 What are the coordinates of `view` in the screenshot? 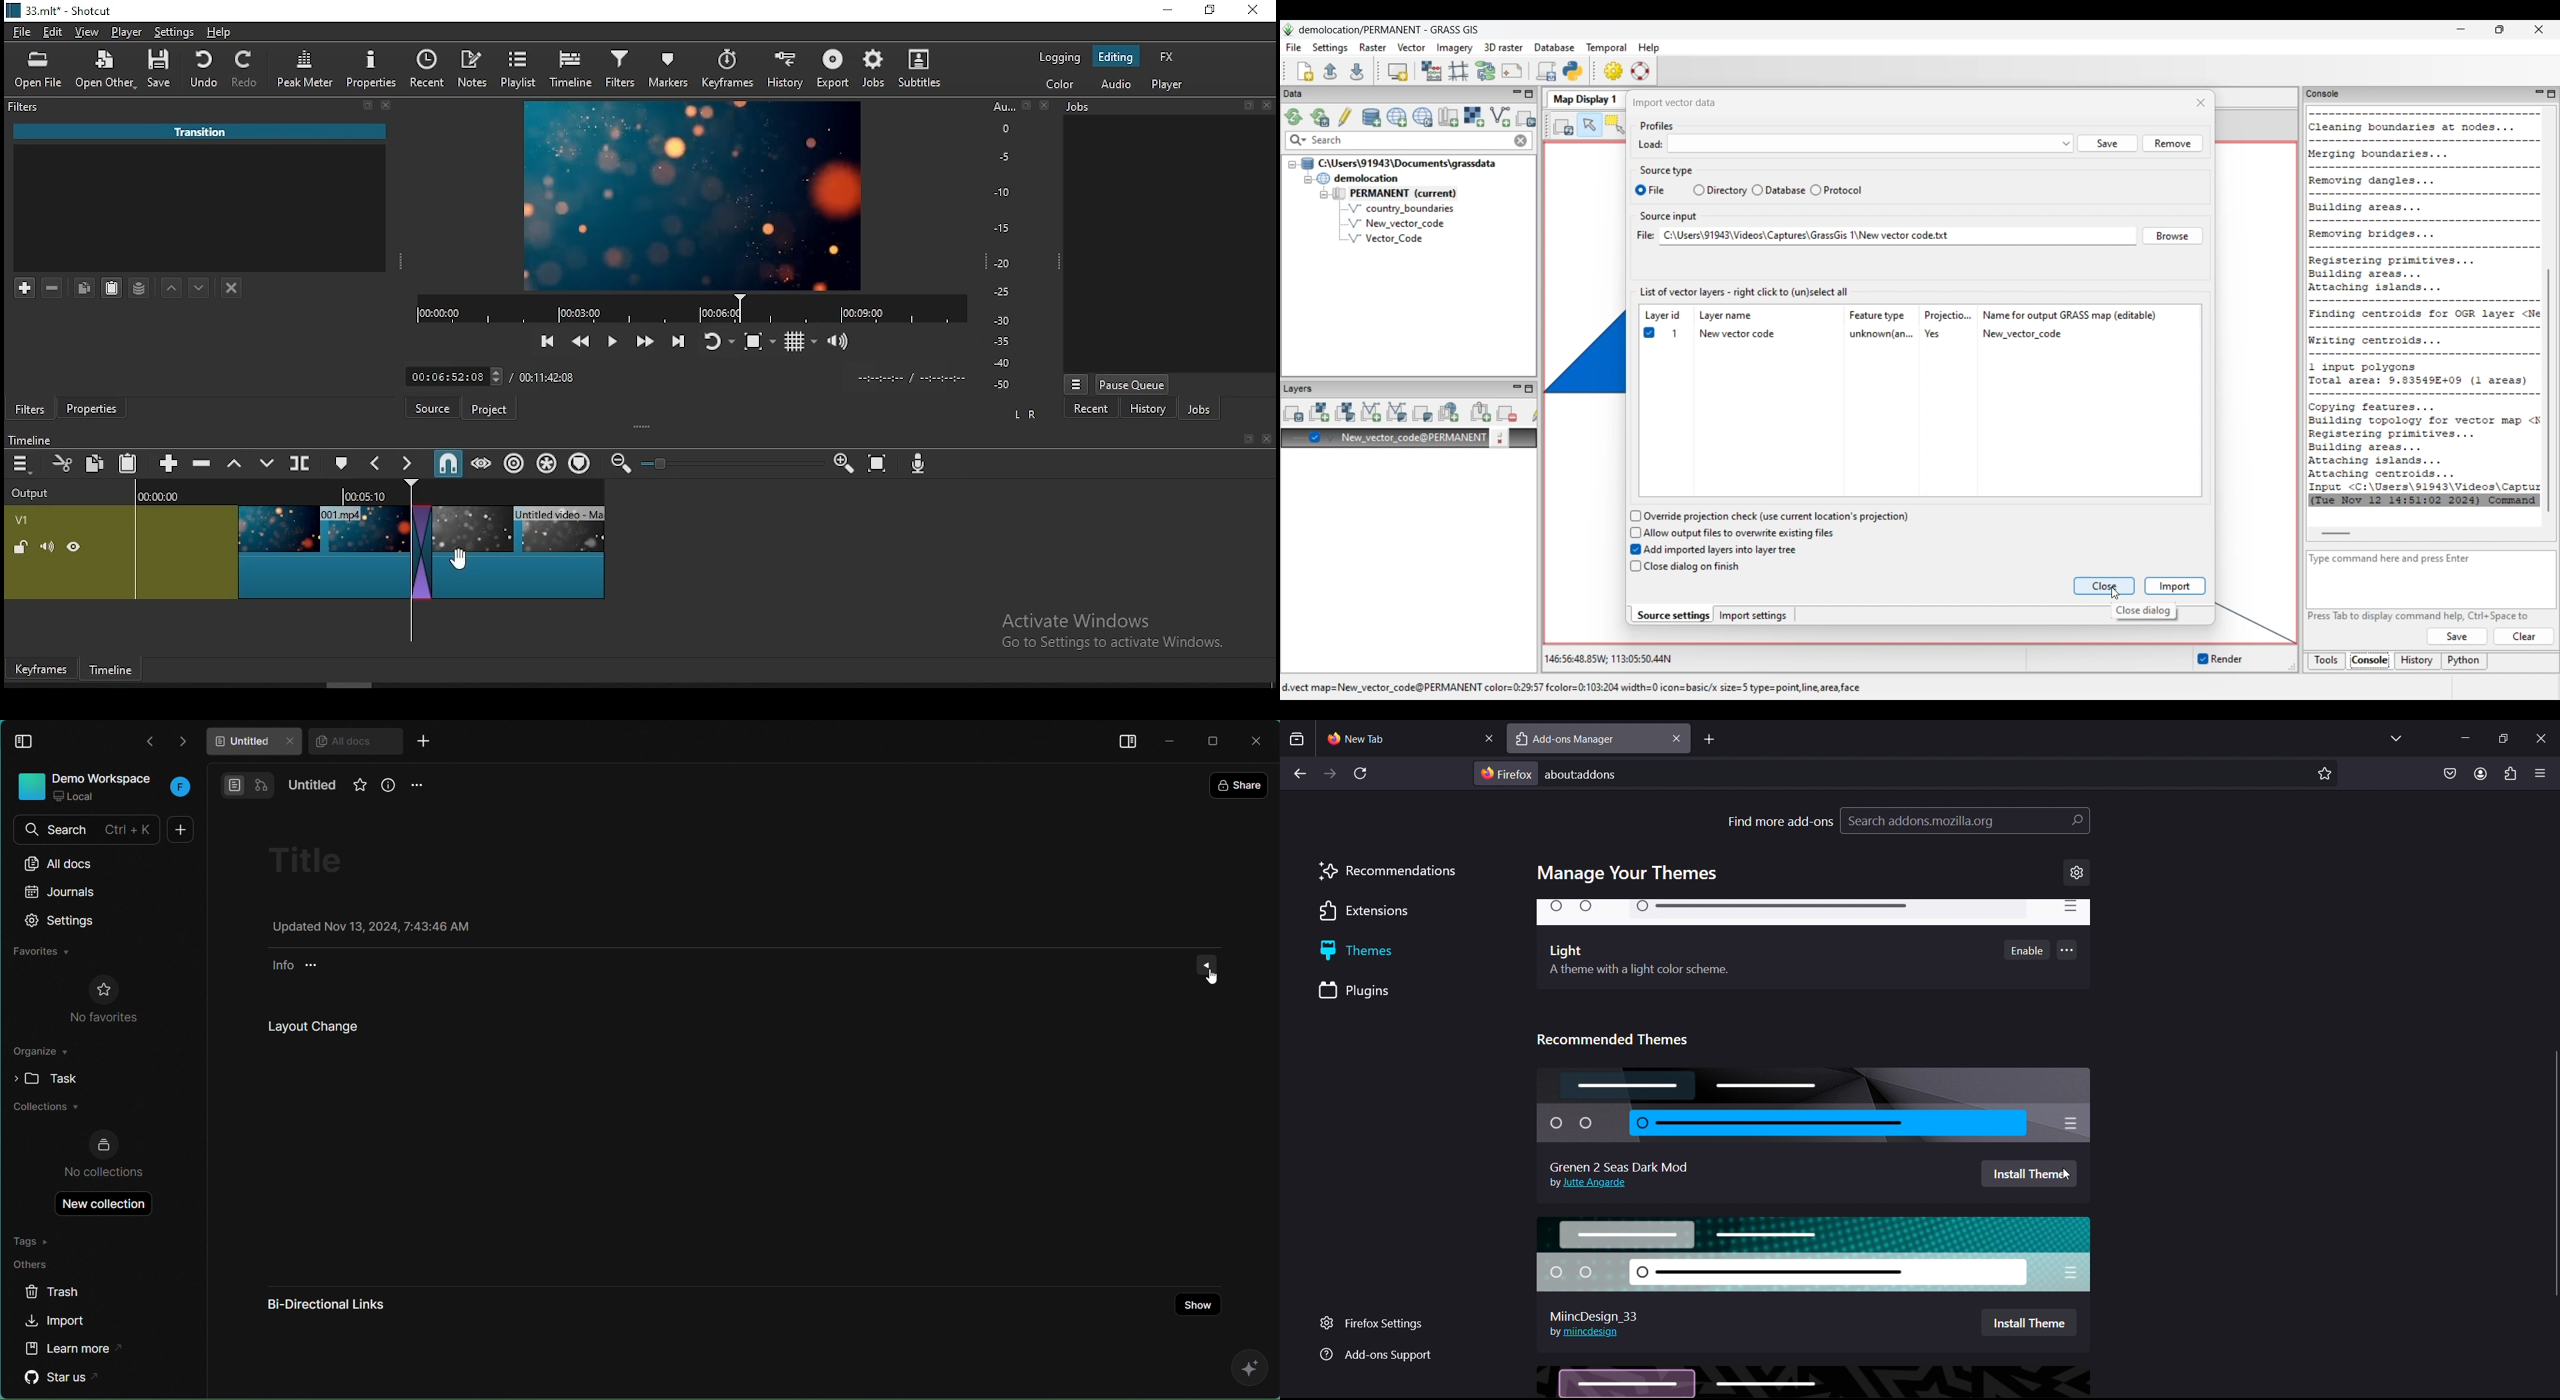 It's located at (88, 31).